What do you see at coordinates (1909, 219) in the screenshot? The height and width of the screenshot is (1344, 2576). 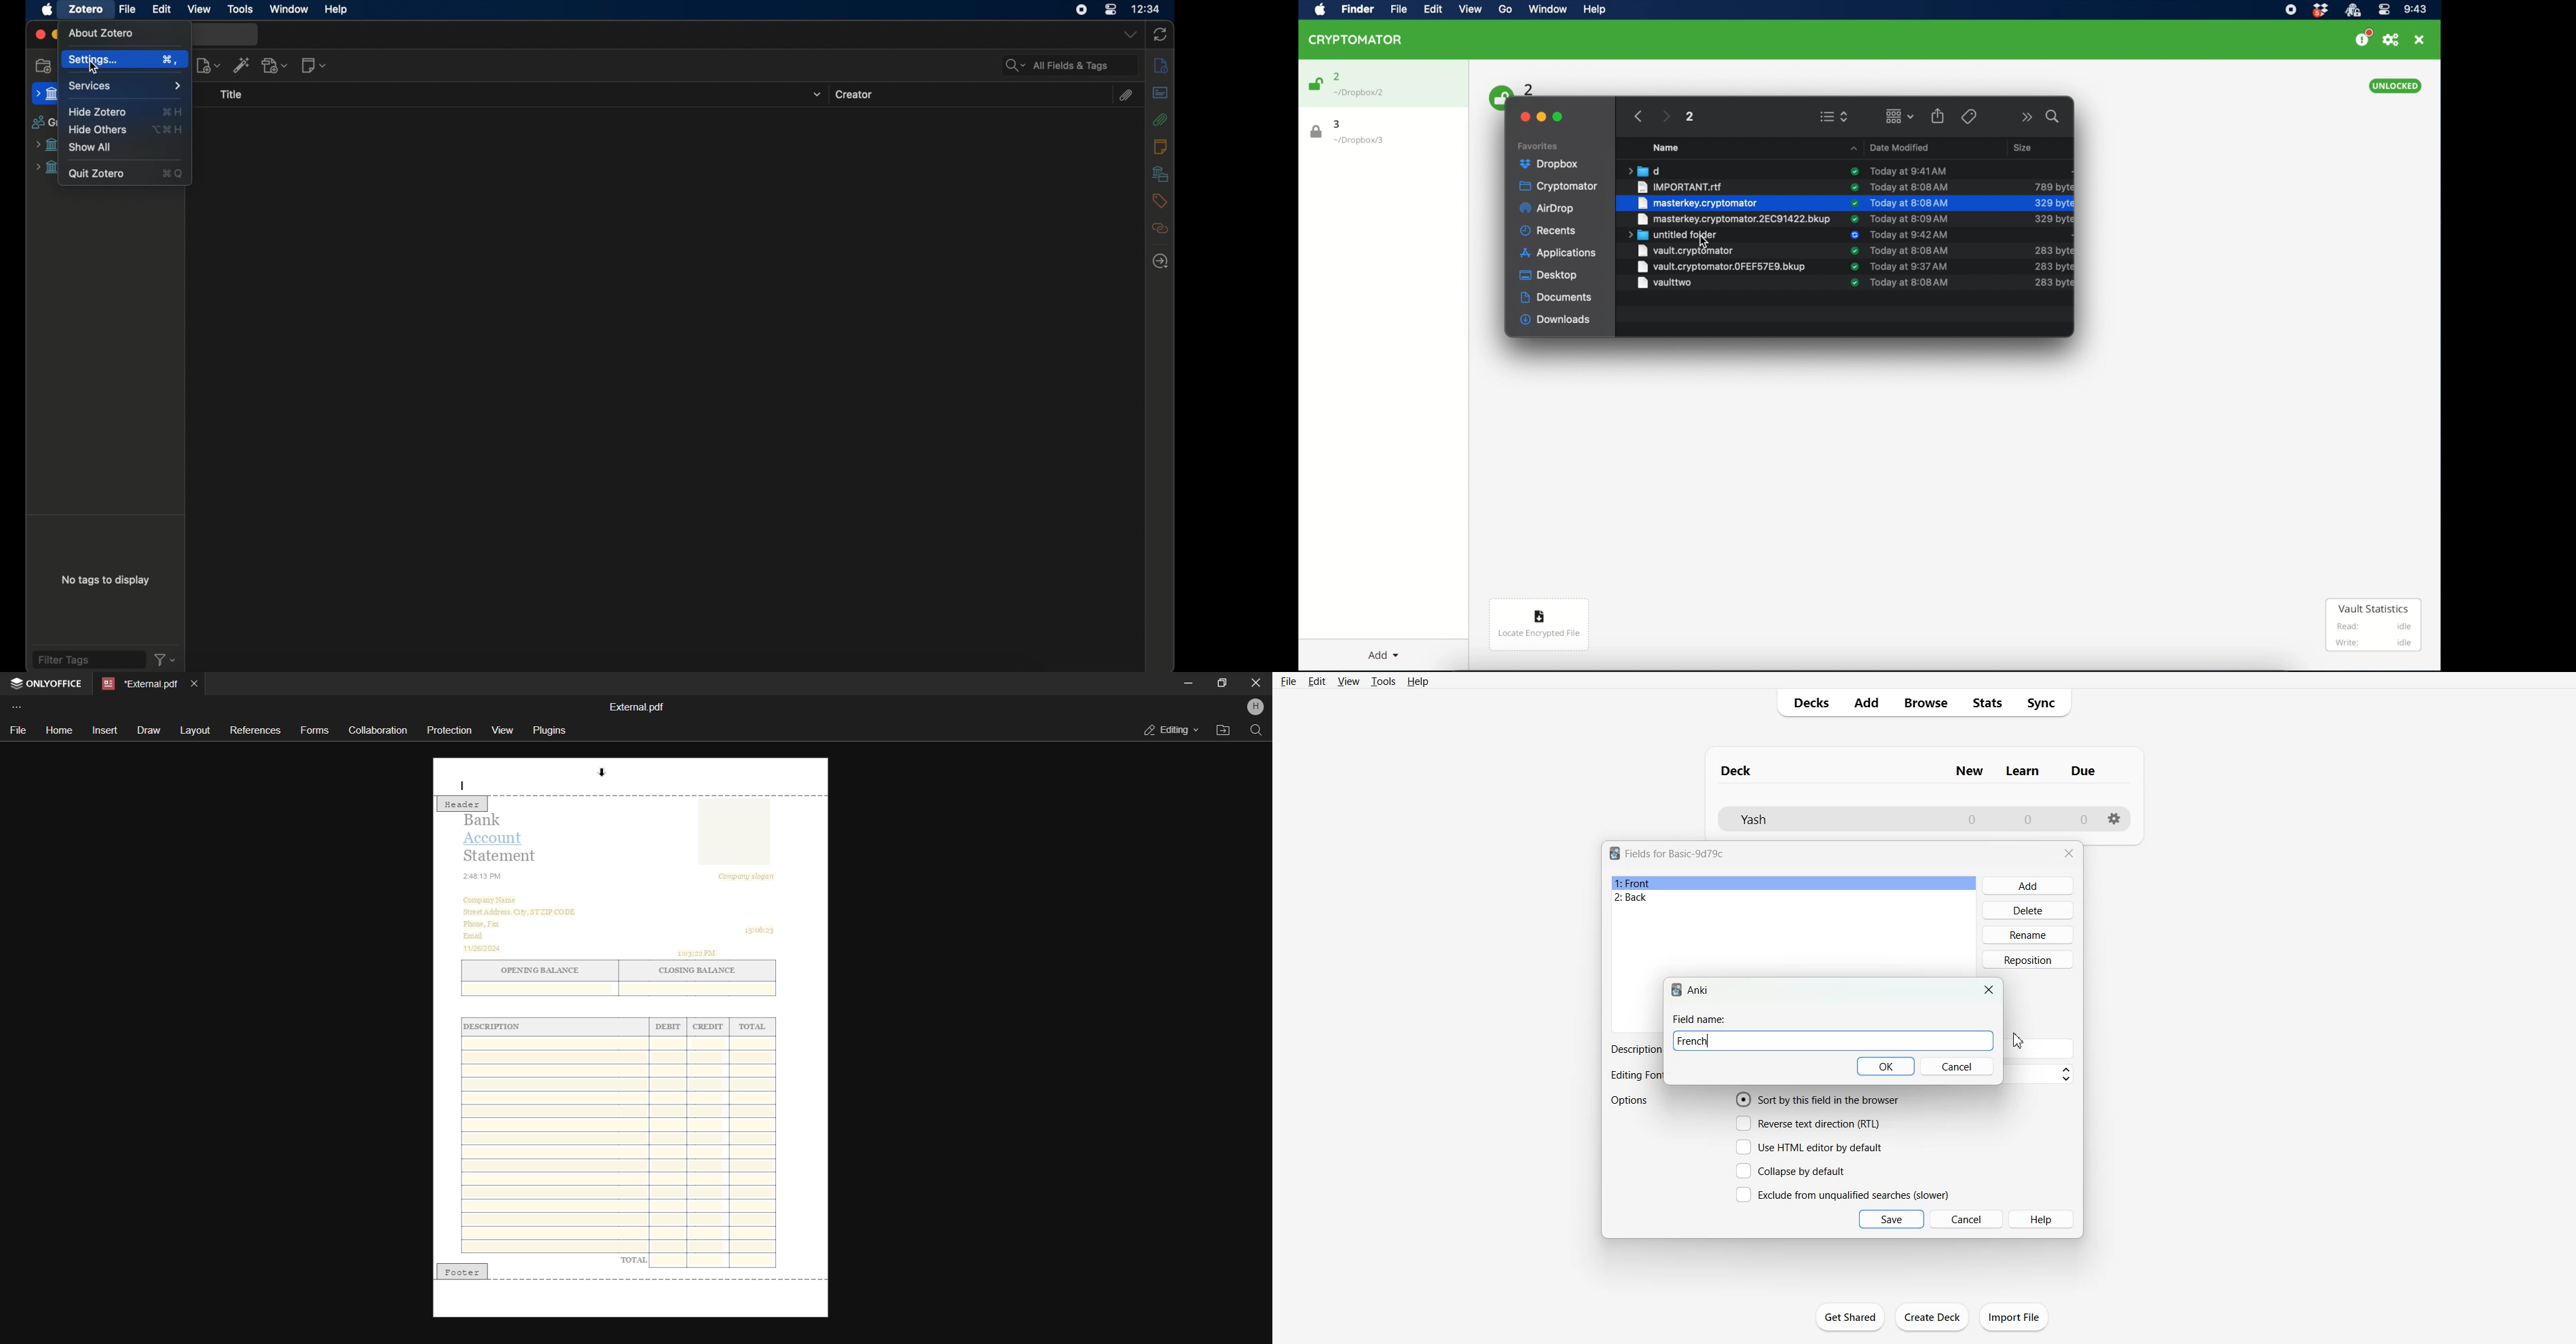 I see `` at bounding box center [1909, 219].